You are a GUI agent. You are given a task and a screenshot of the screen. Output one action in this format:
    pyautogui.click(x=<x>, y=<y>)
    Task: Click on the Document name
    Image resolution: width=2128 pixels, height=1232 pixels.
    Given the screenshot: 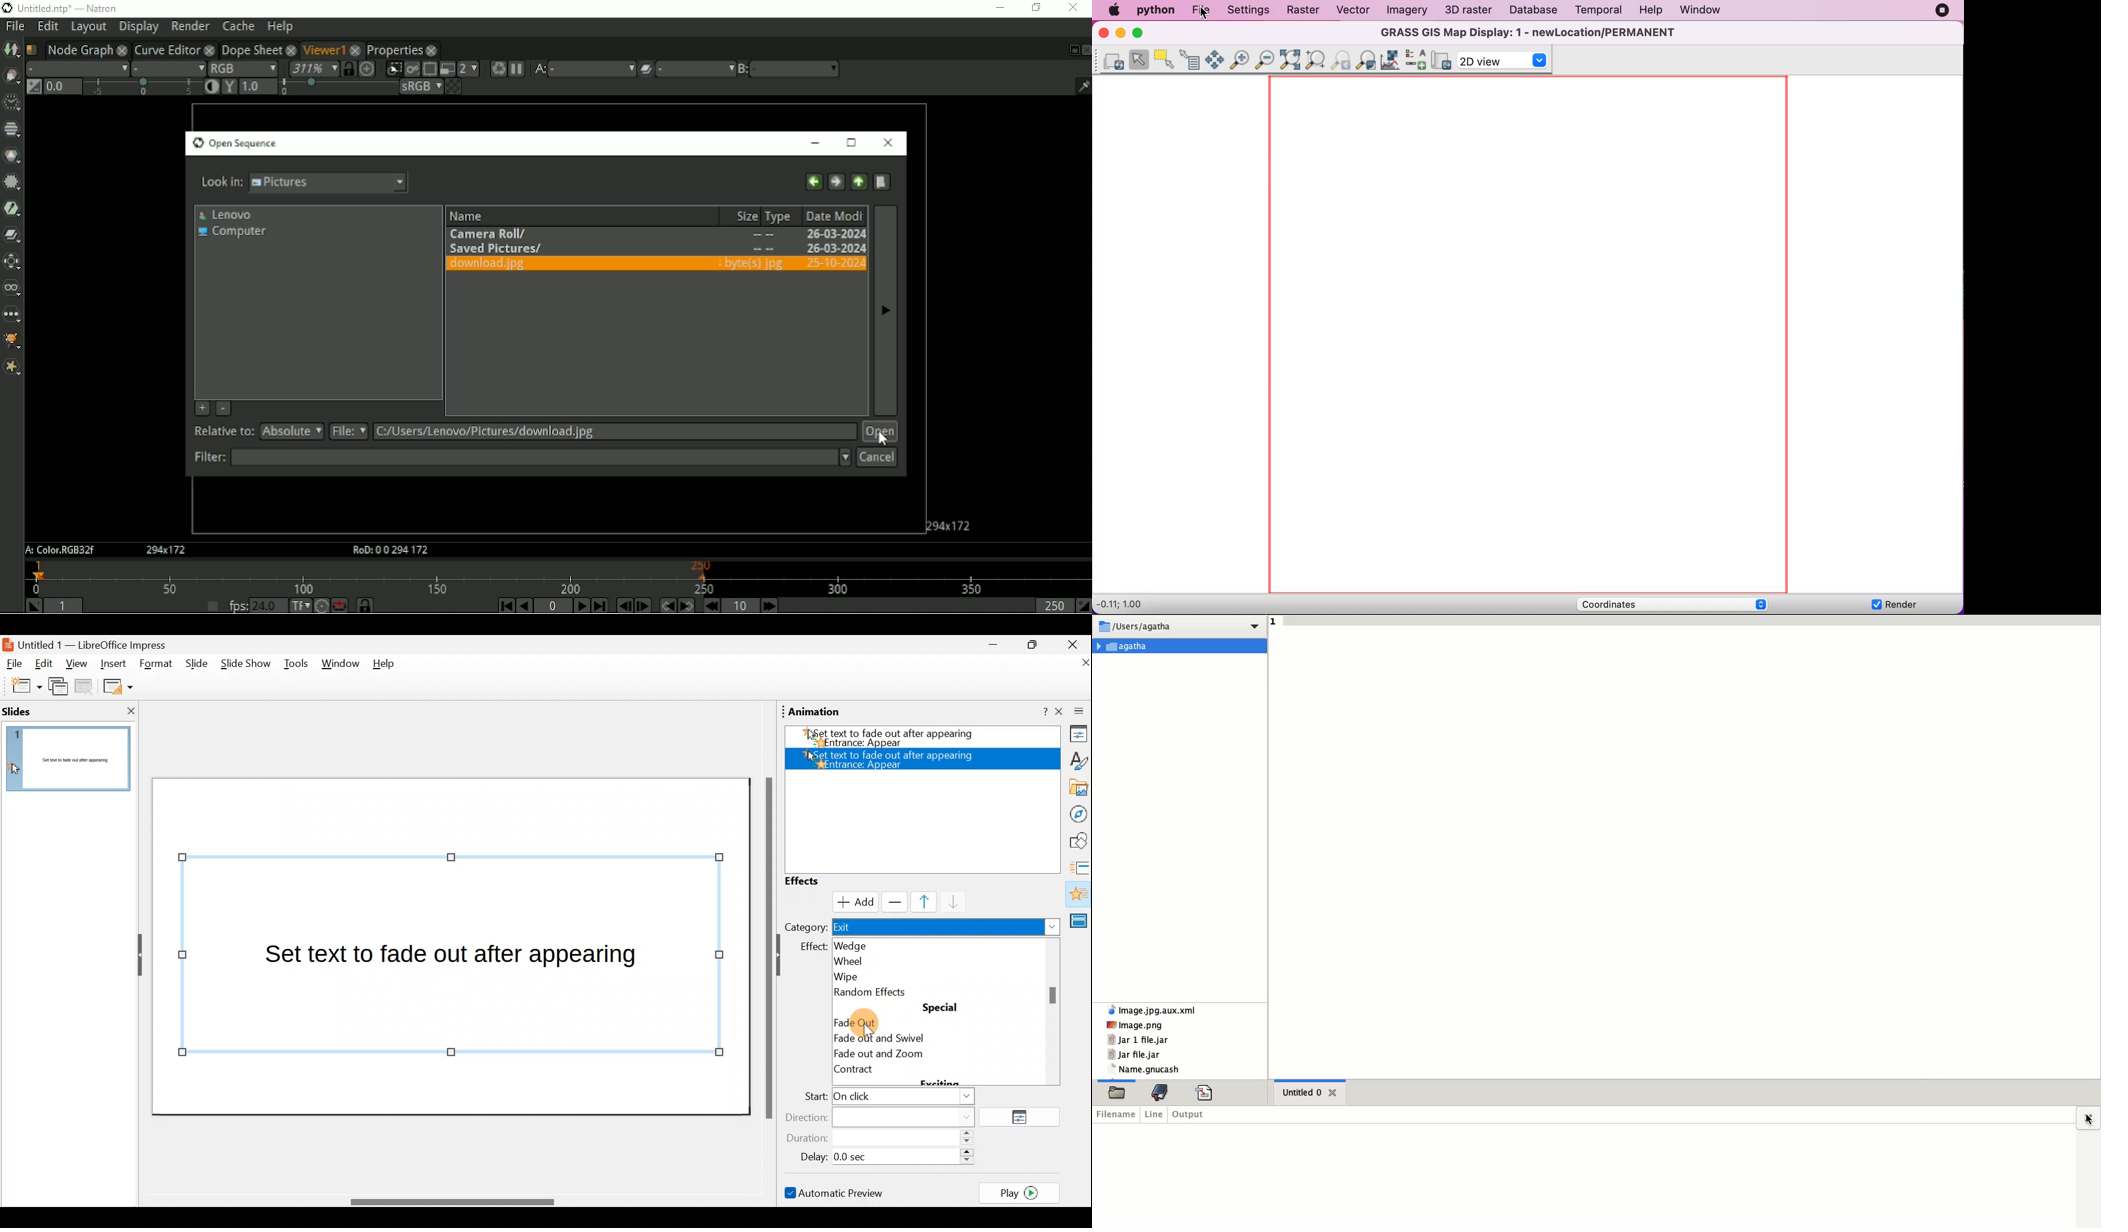 What is the action you would take?
    pyautogui.click(x=93, y=644)
    